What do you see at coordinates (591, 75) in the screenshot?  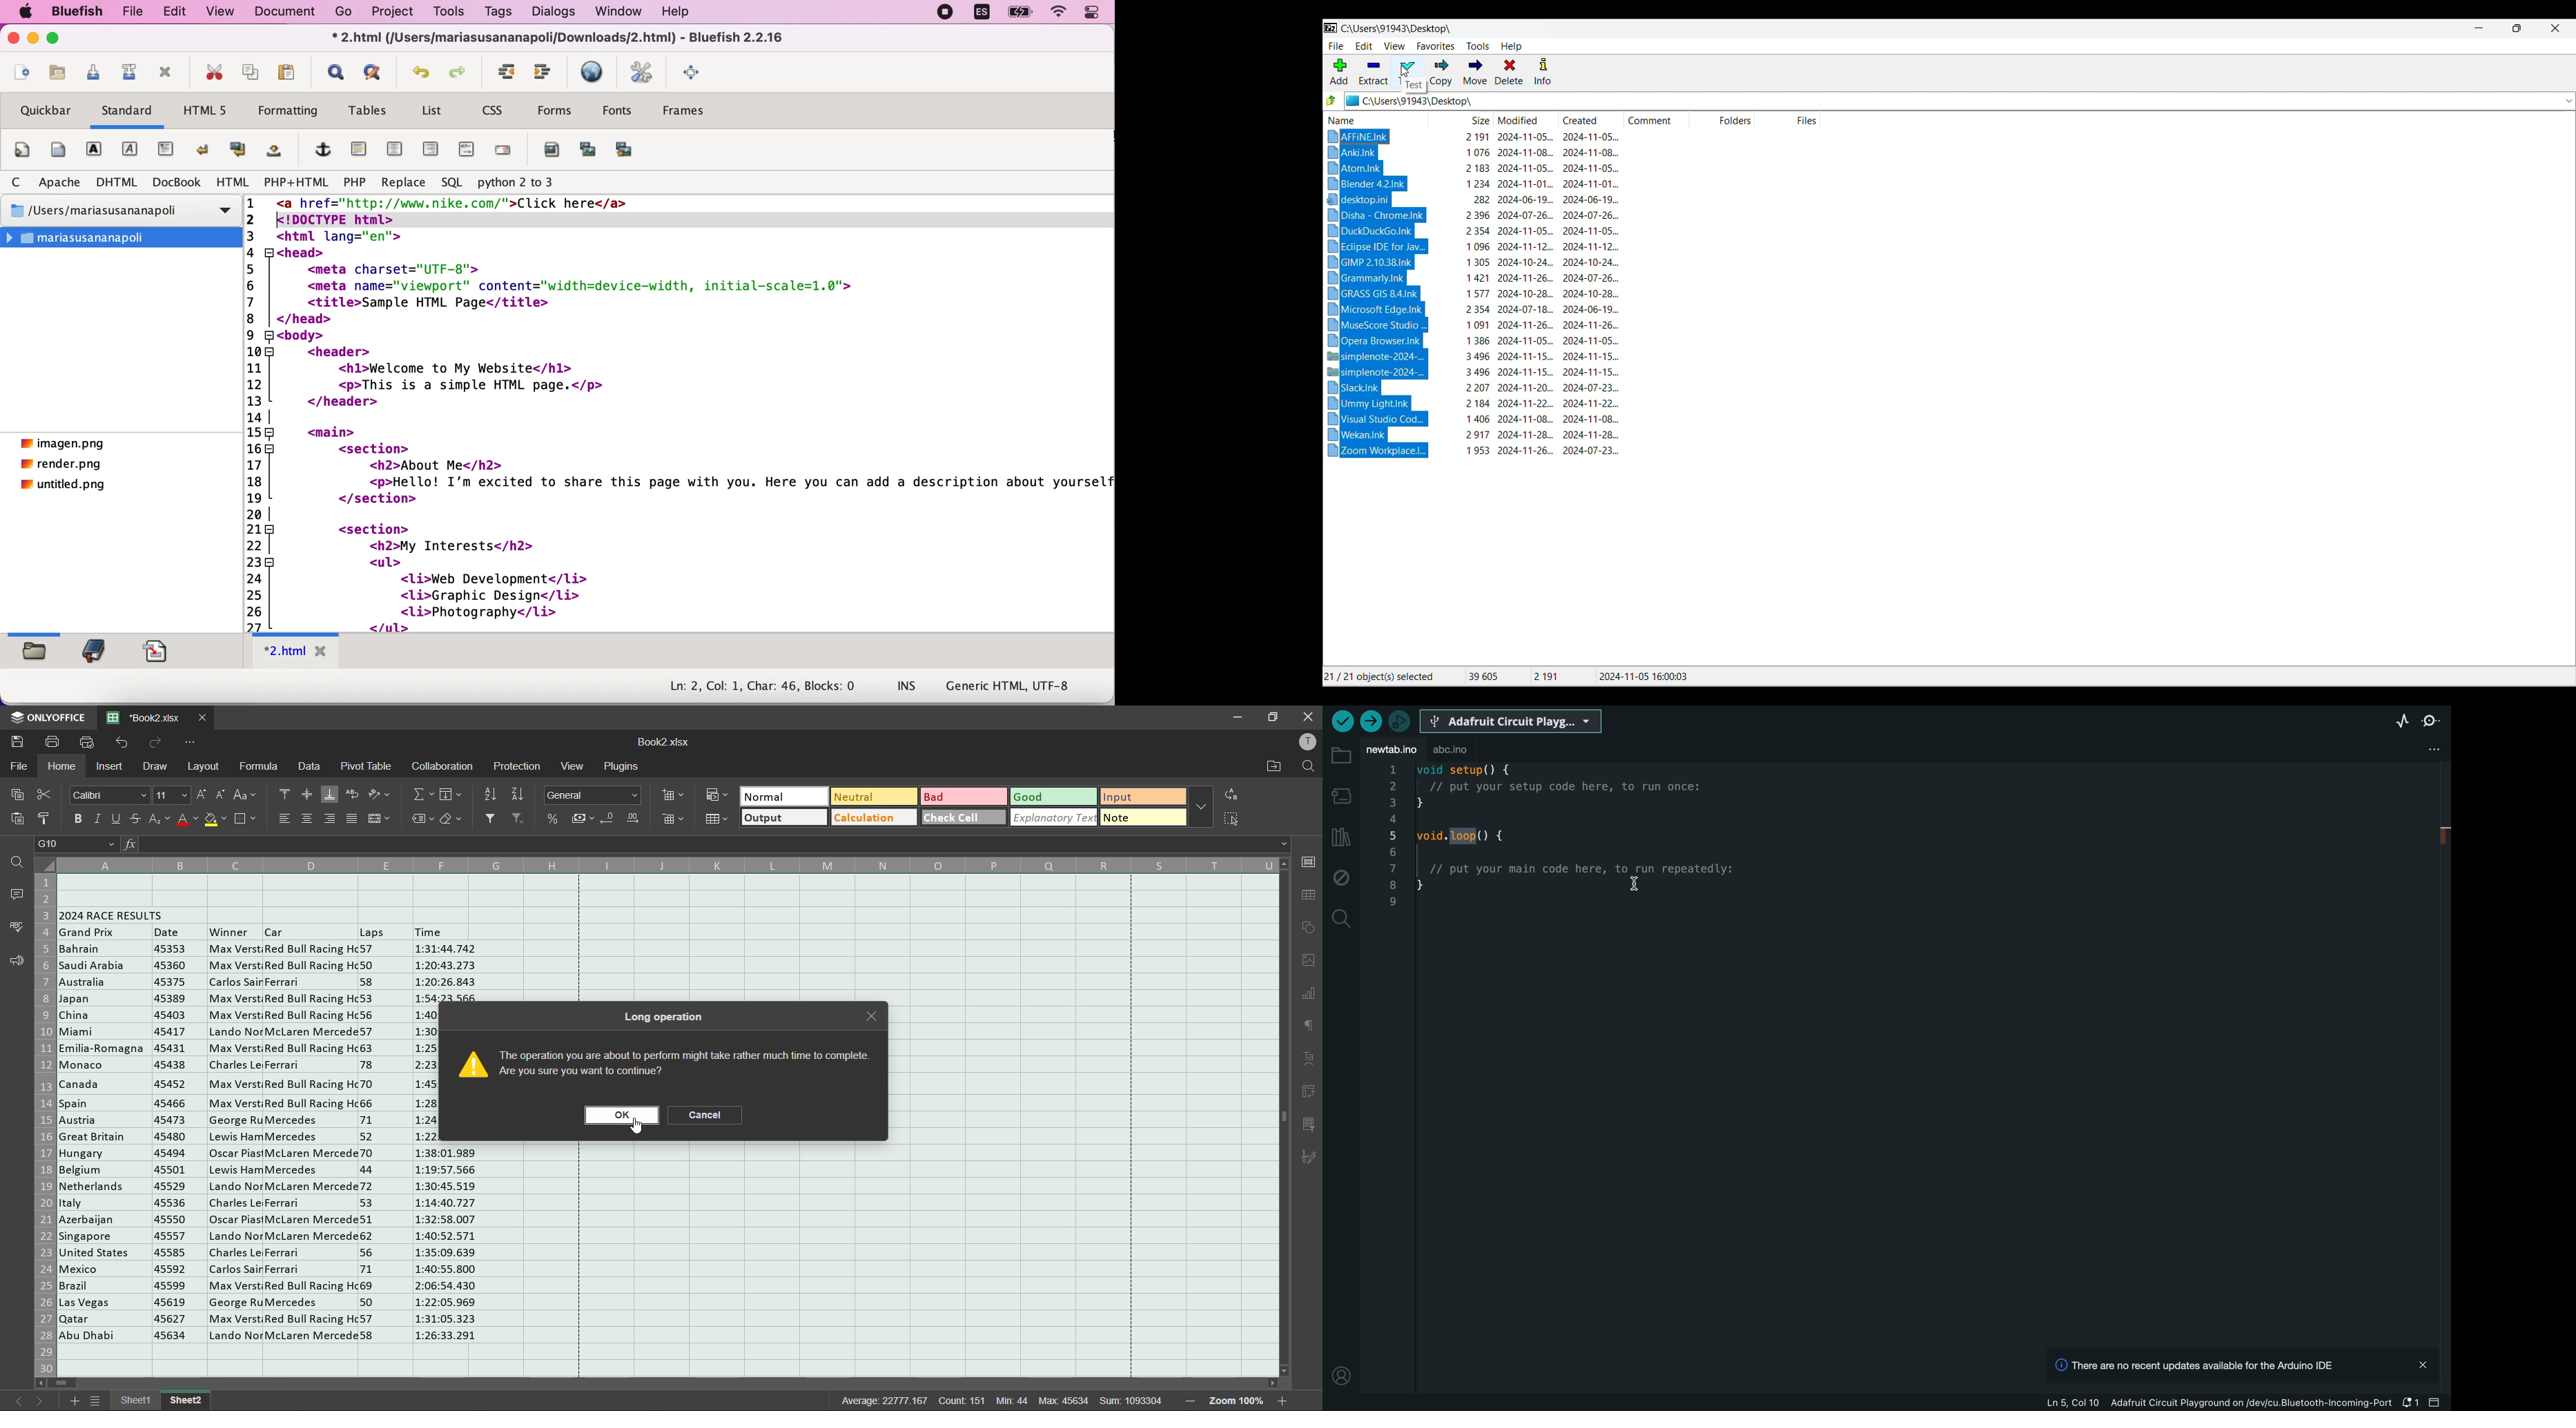 I see `preview in browser` at bounding box center [591, 75].